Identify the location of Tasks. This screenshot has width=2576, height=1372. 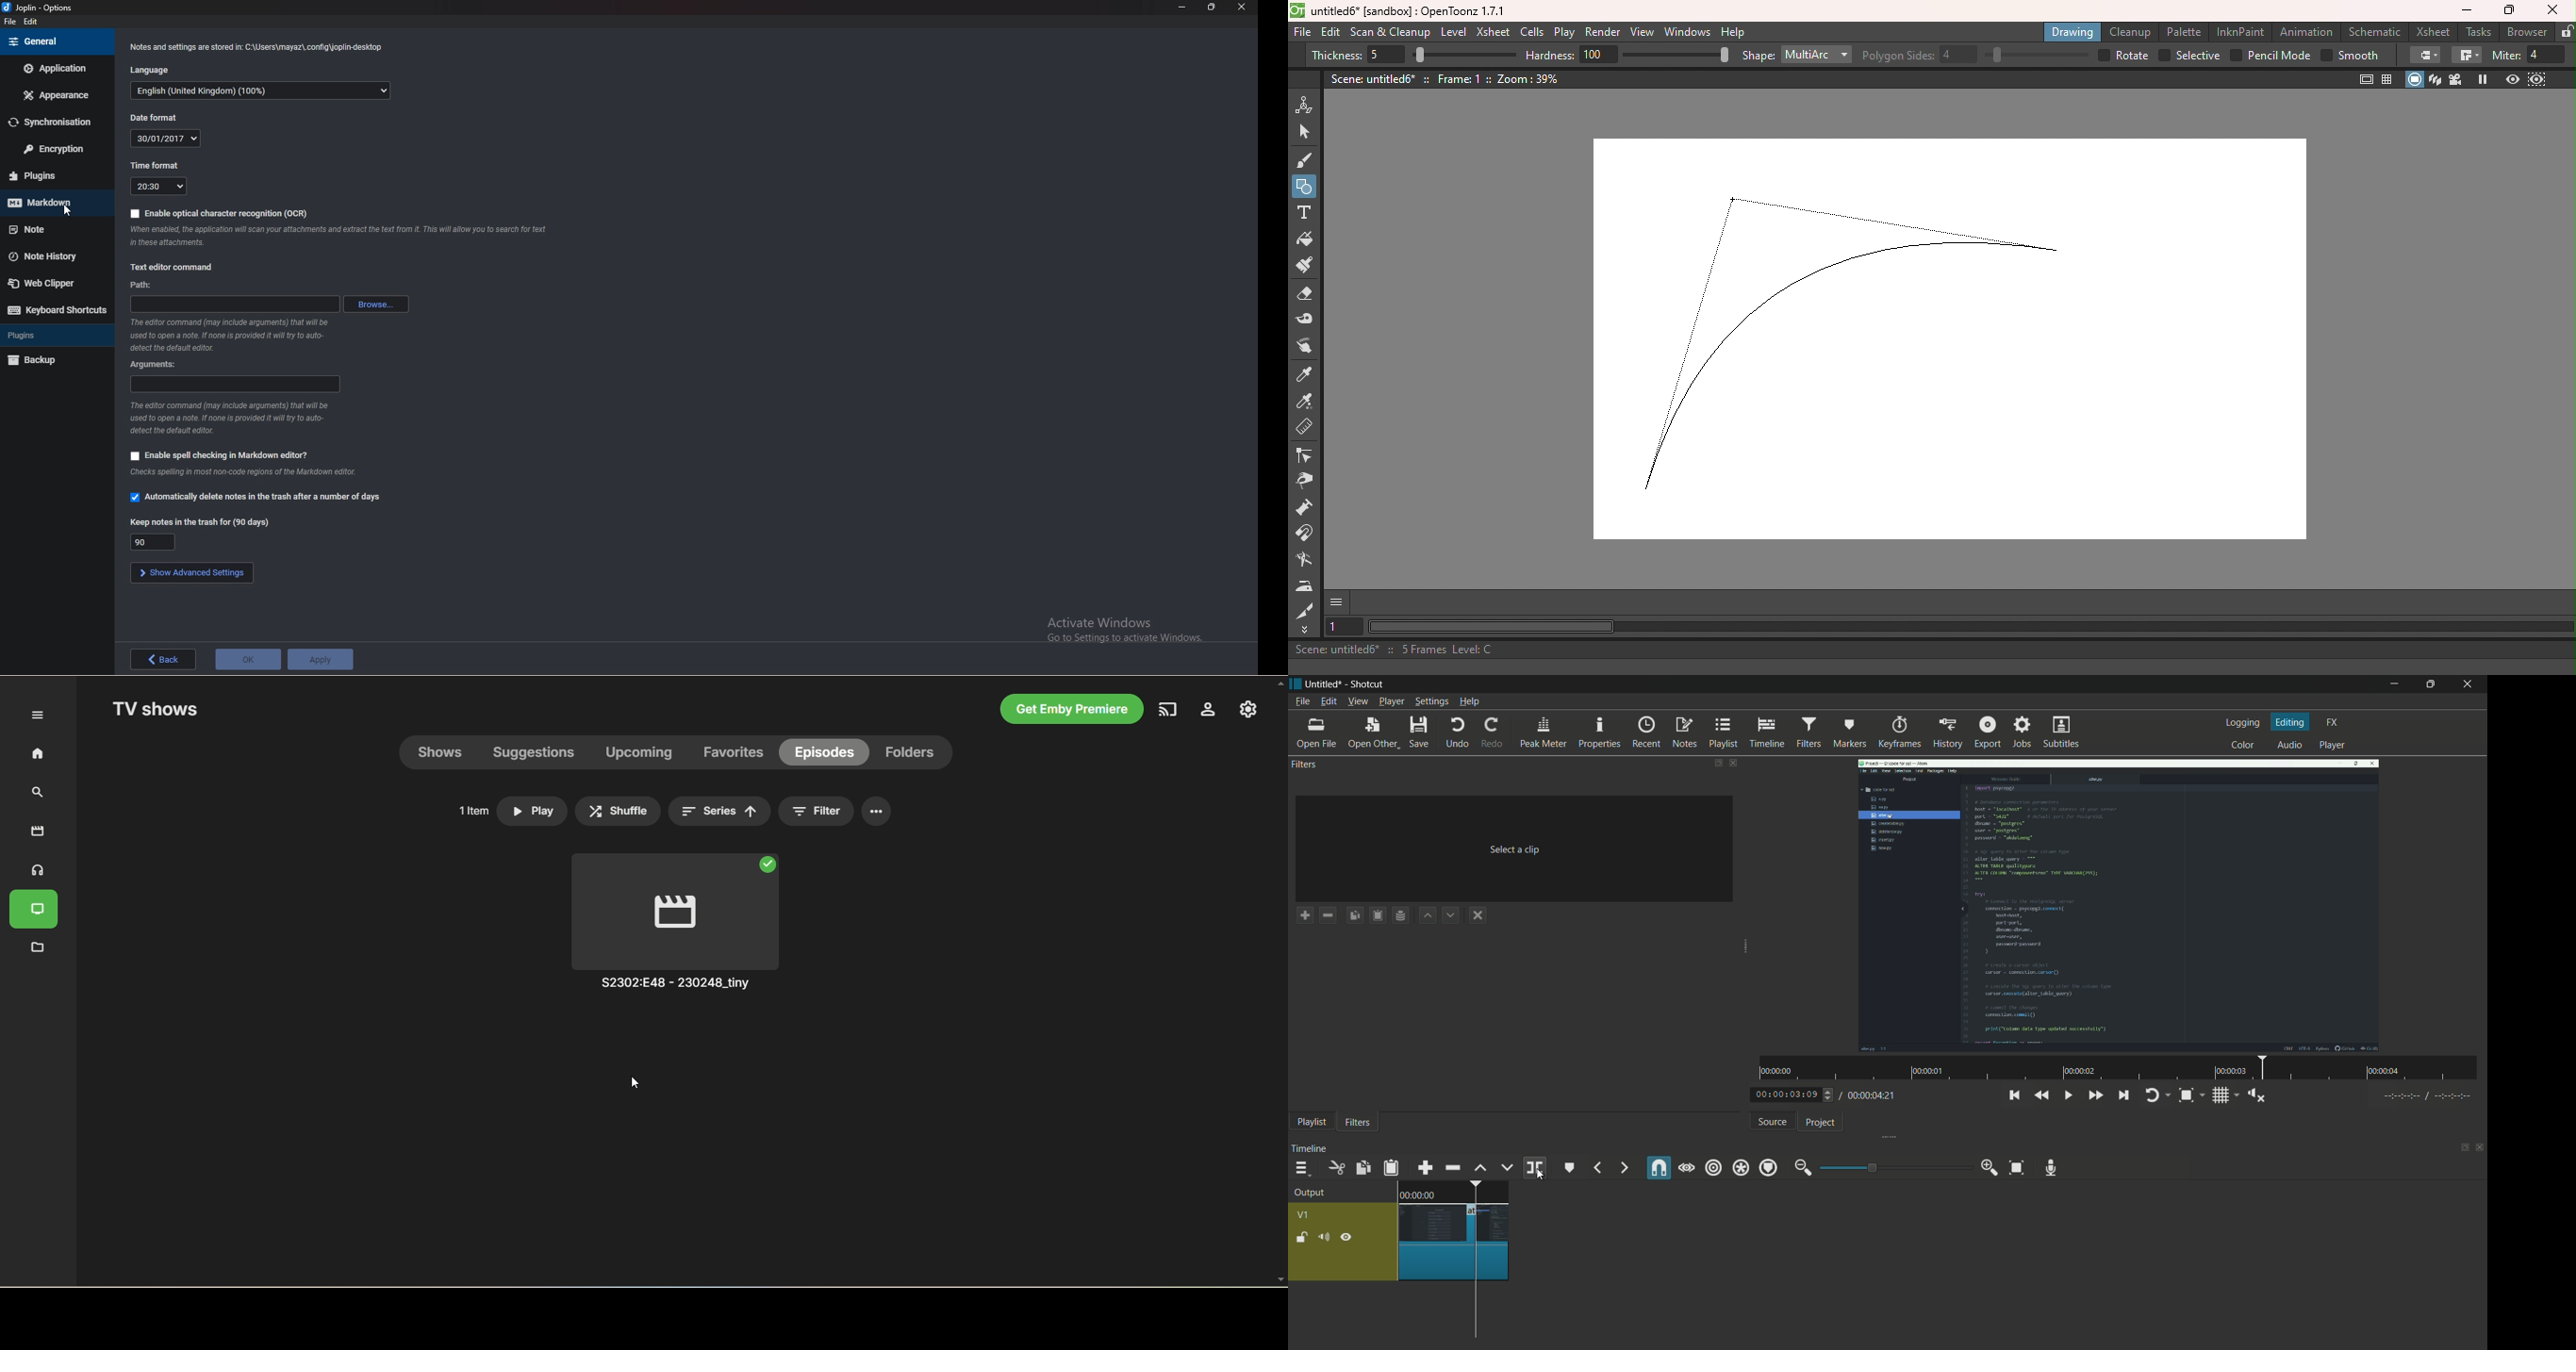
(2476, 31).